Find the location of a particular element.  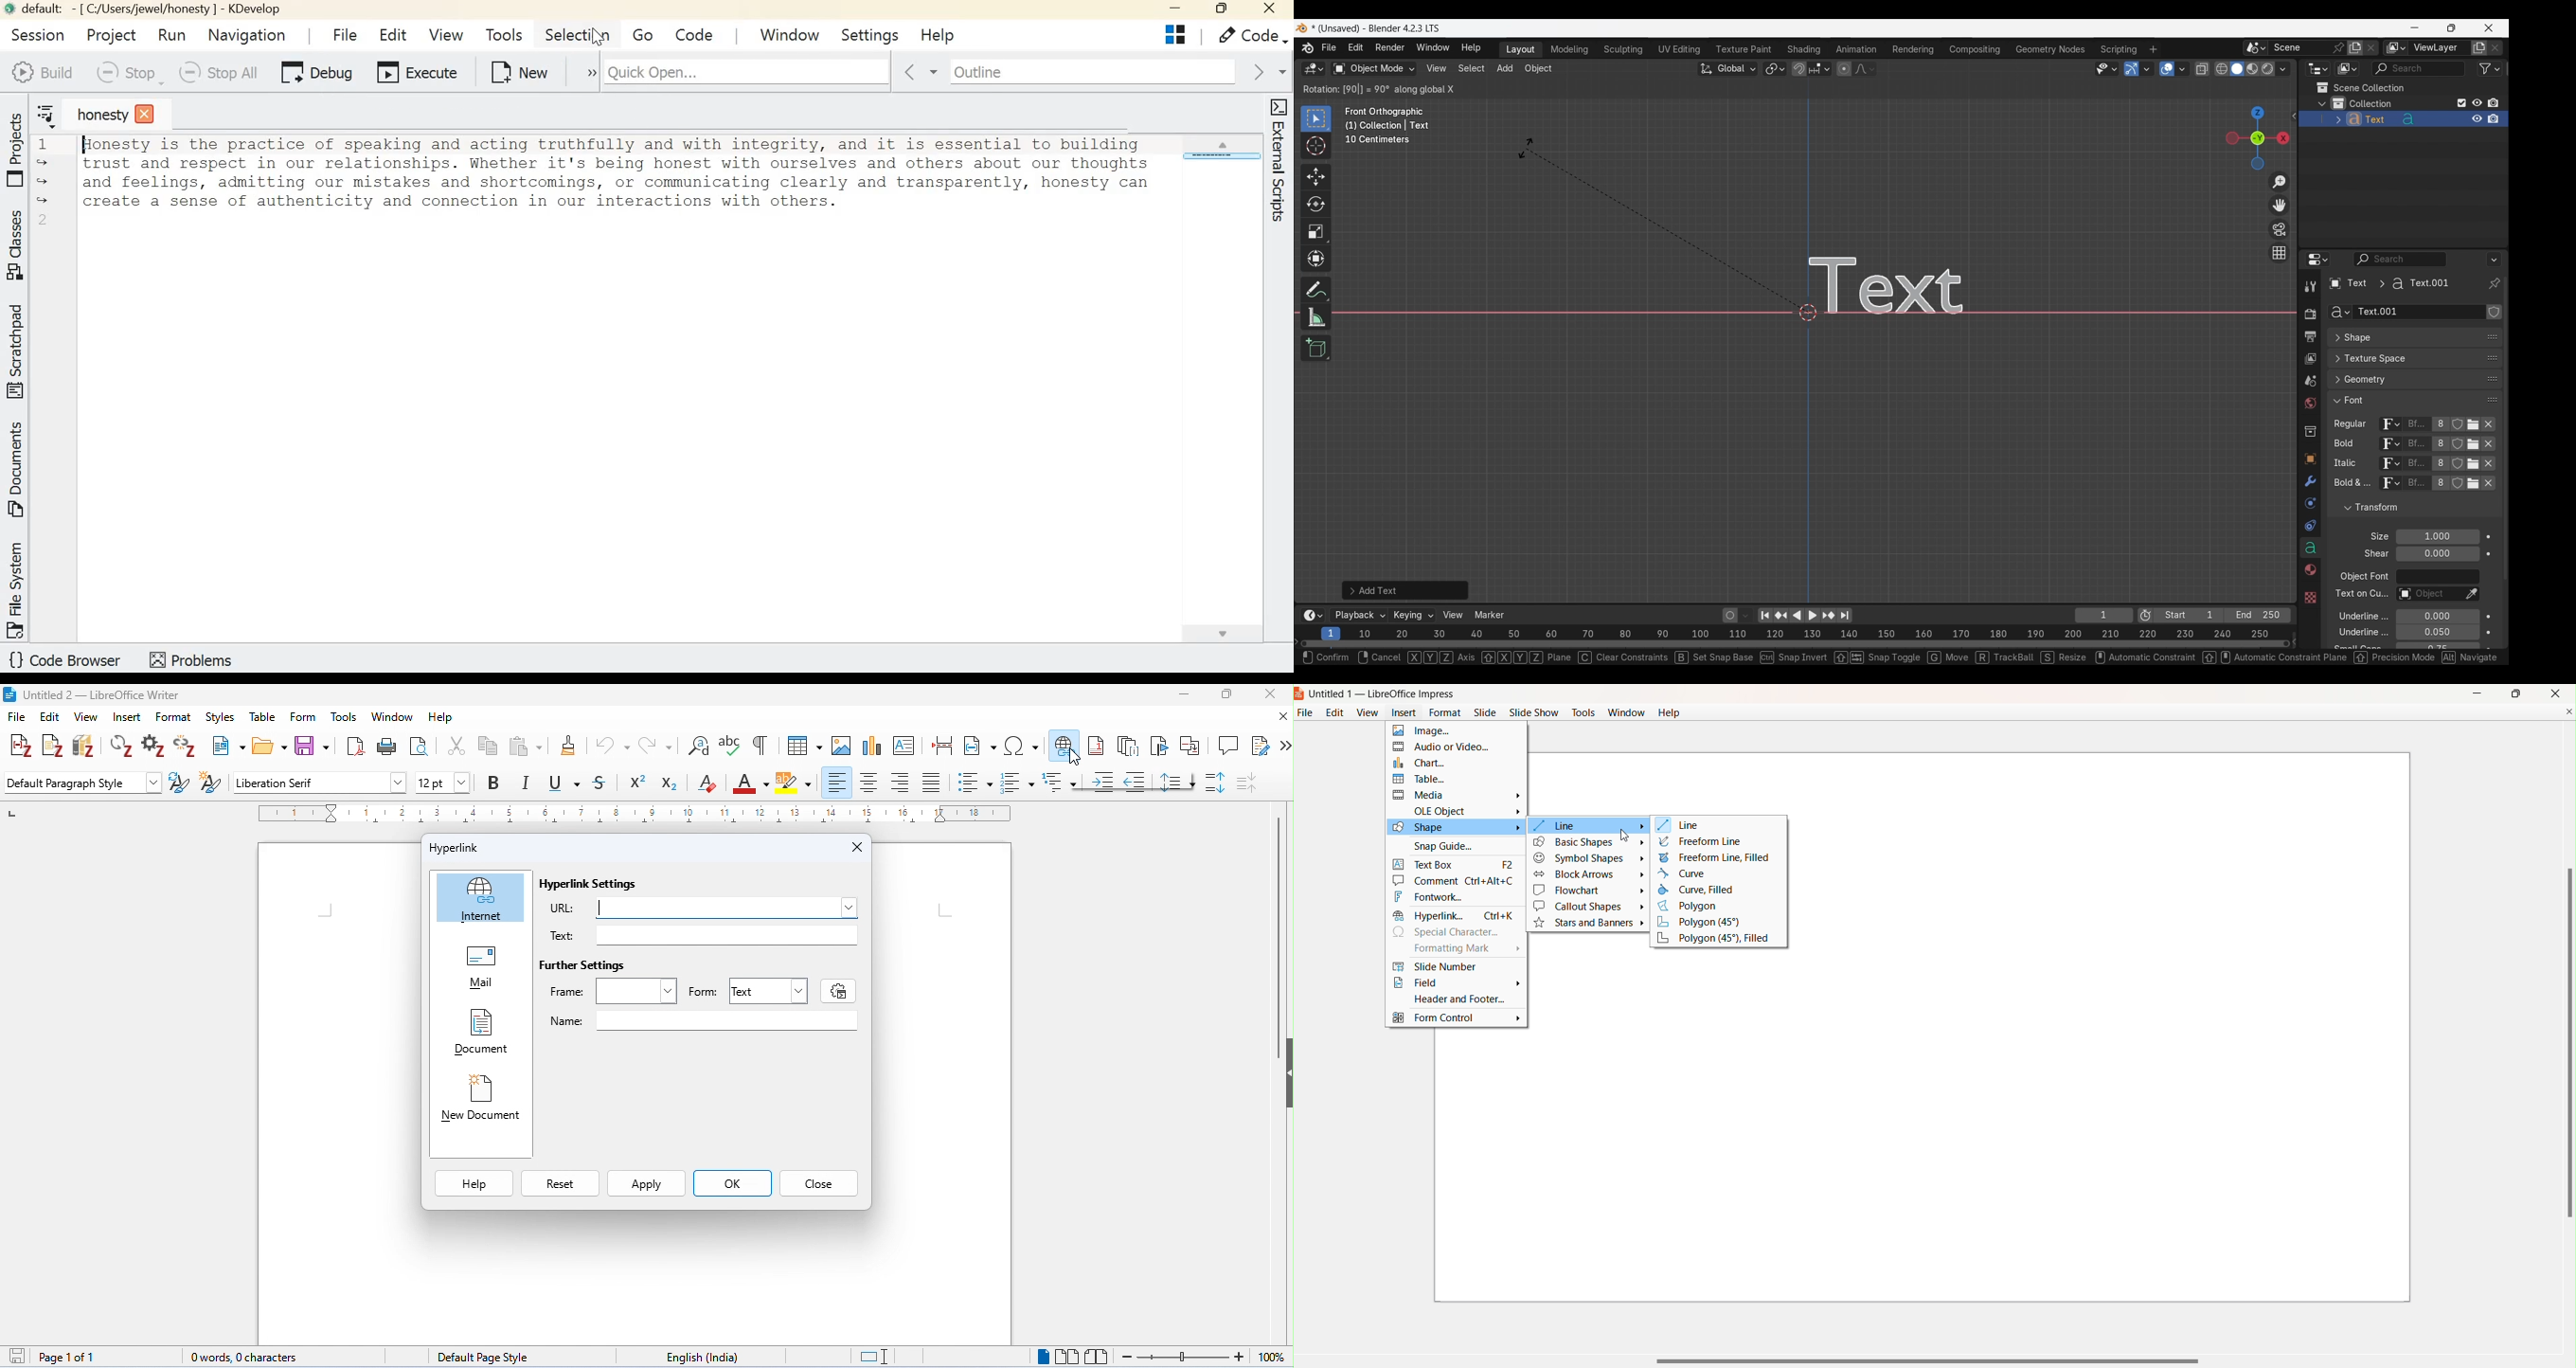

Output is located at coordinates (2310, 337).